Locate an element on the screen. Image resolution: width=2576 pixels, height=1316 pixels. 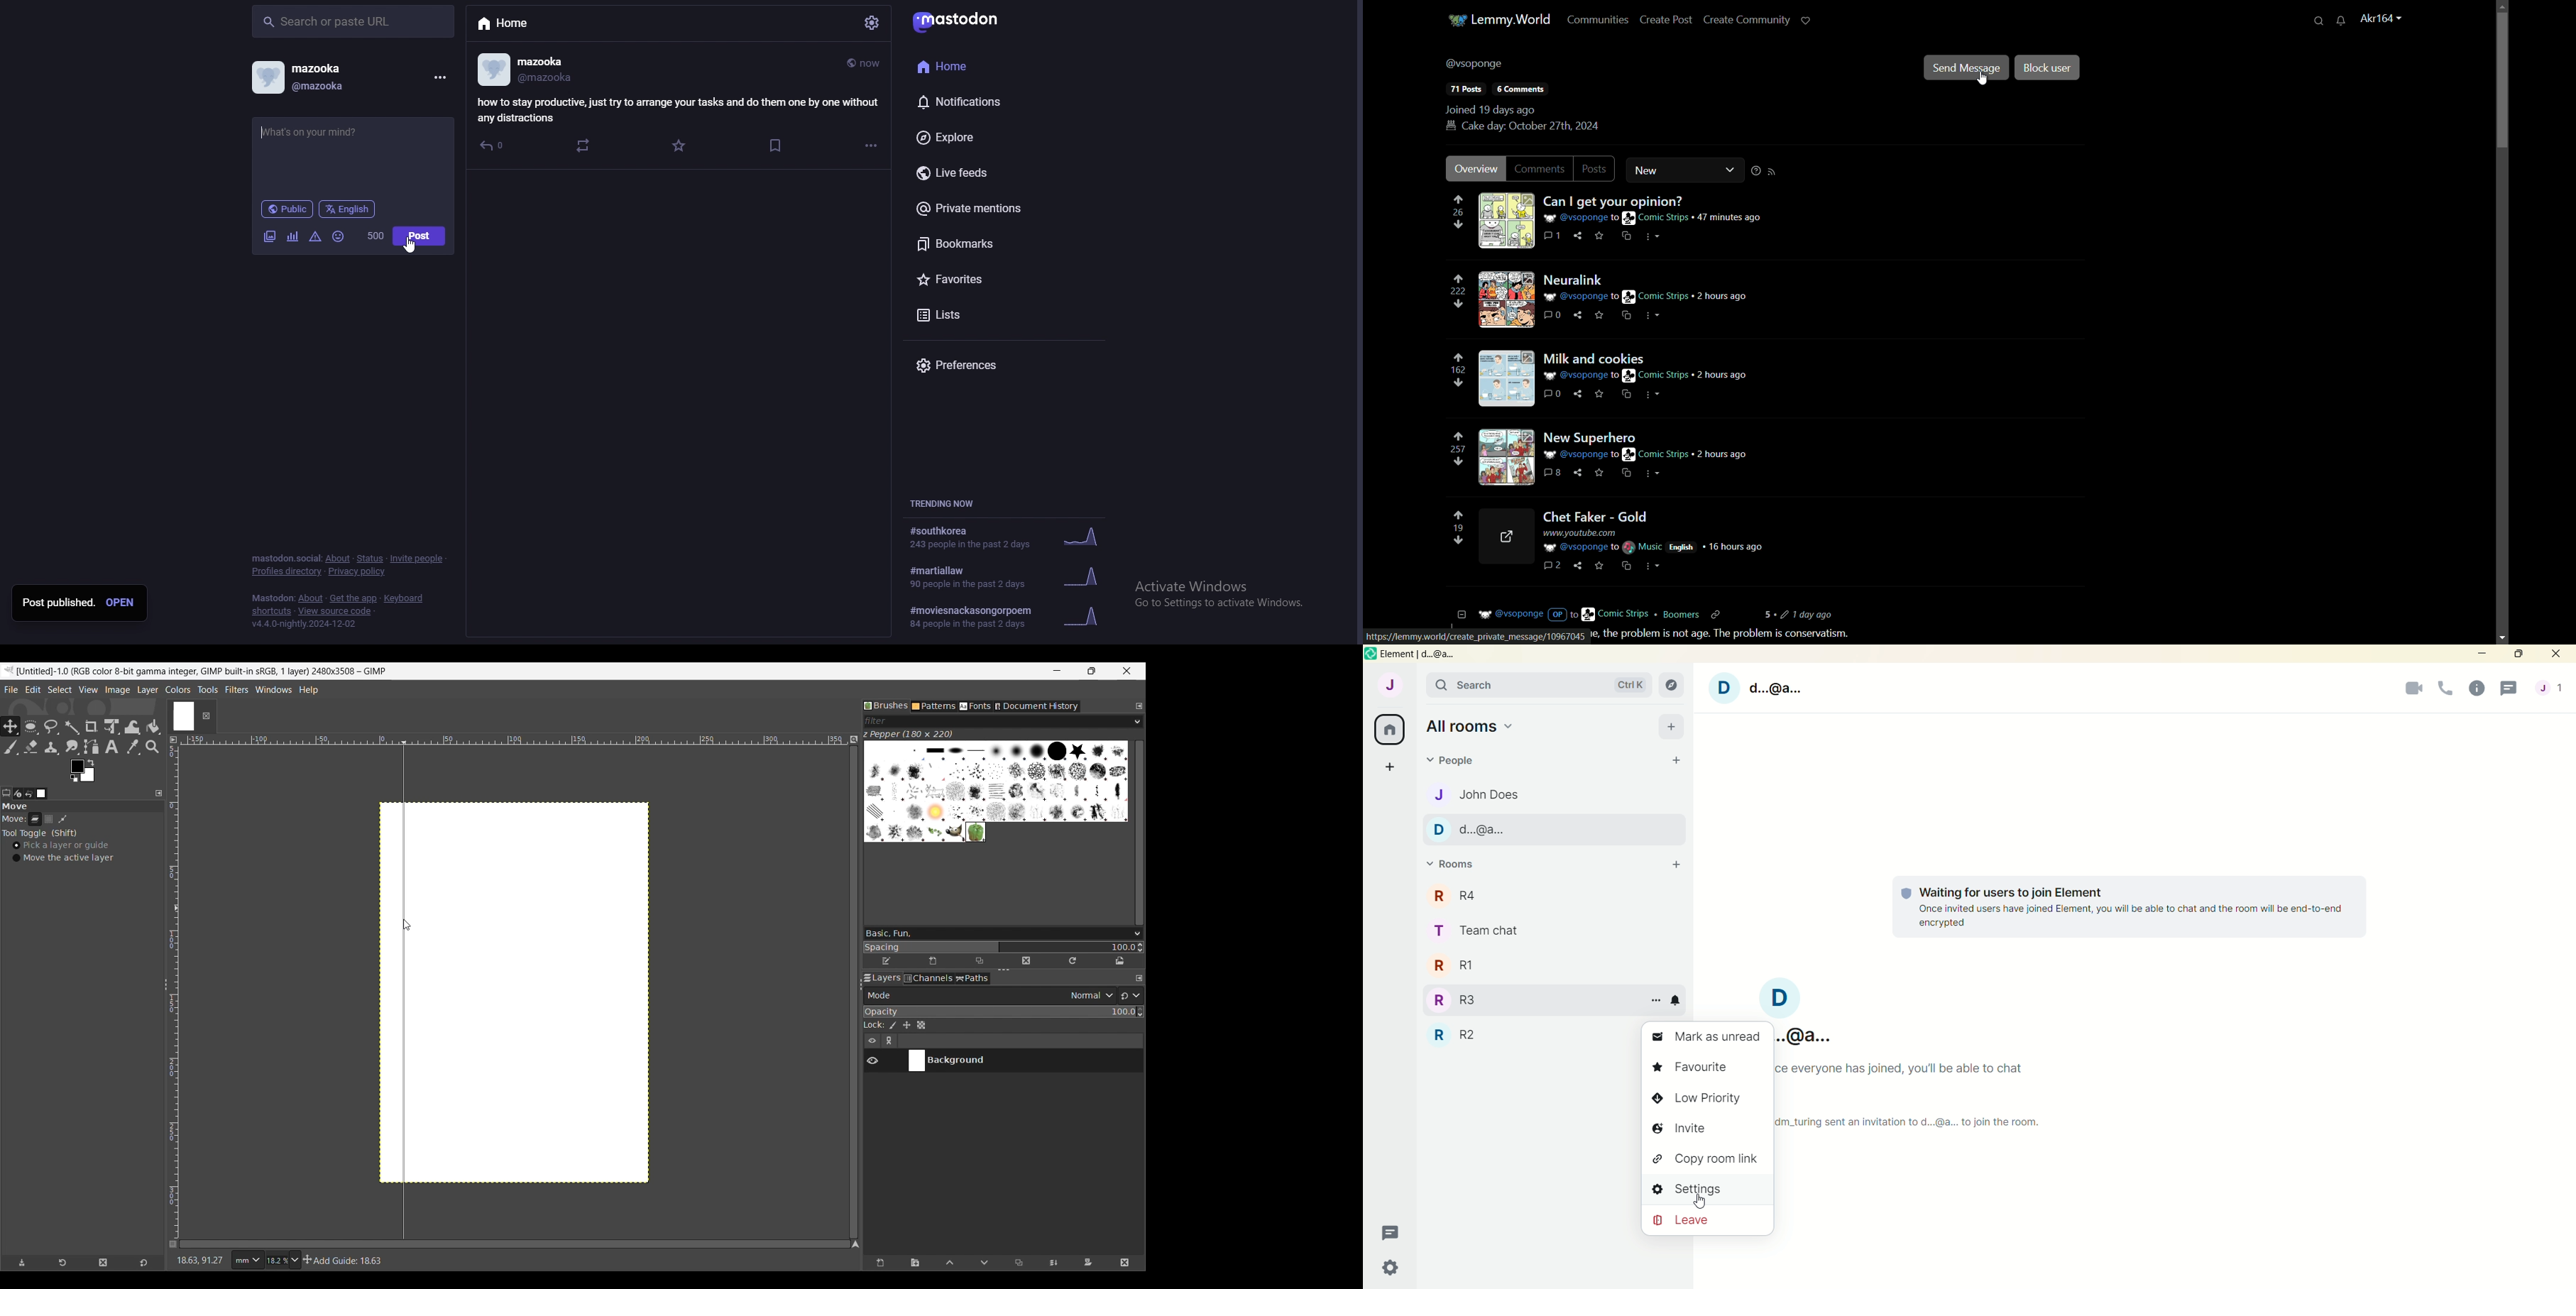
Description of current selection is located at coordinates (346, 1260).